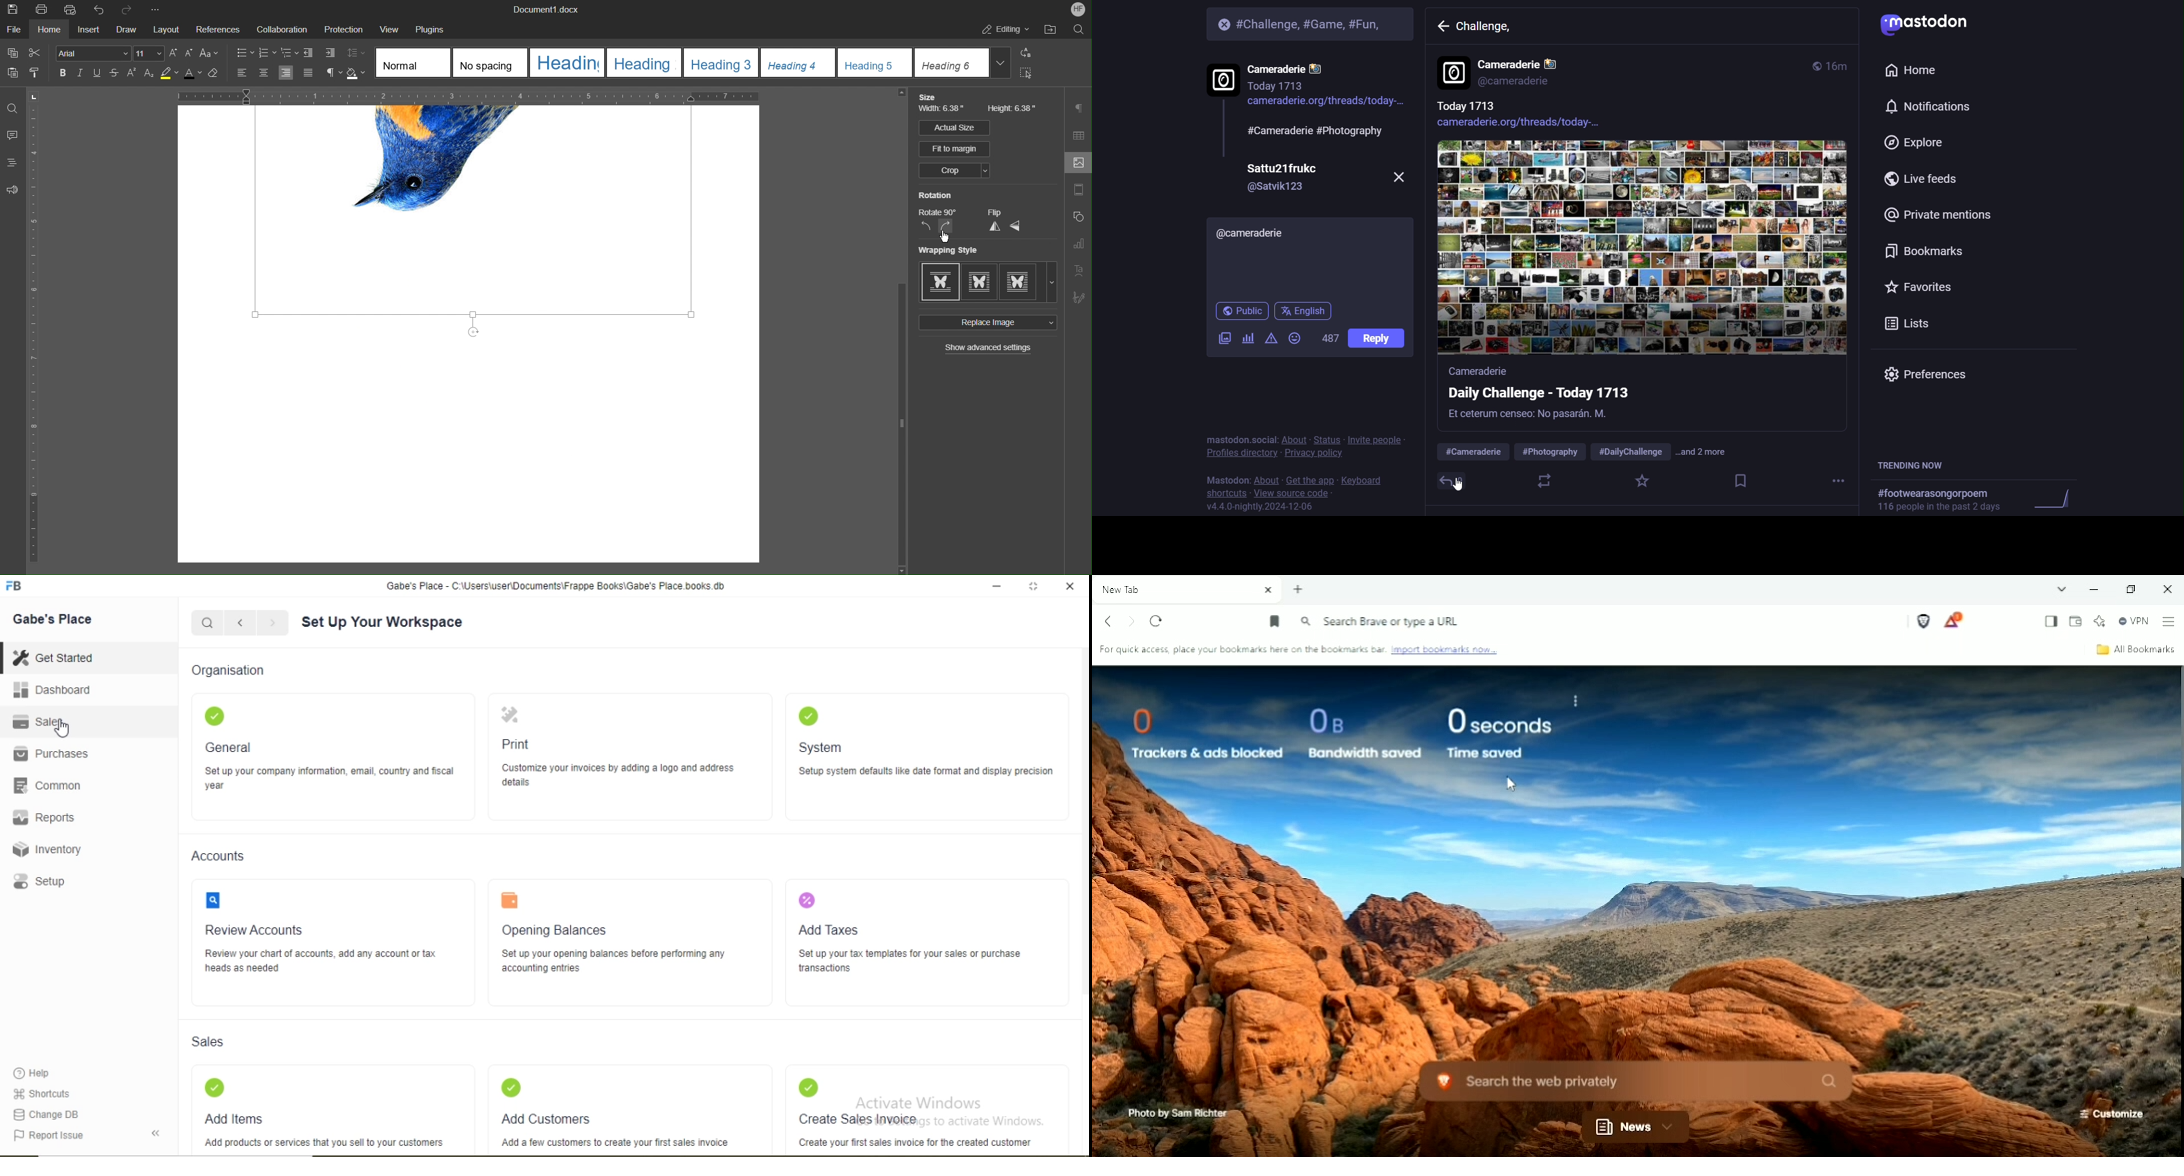 This screenshot has width=2184, height=1176. Describe the element at coordinates (522, 743) in the screenshot. I see `Print` at that location.